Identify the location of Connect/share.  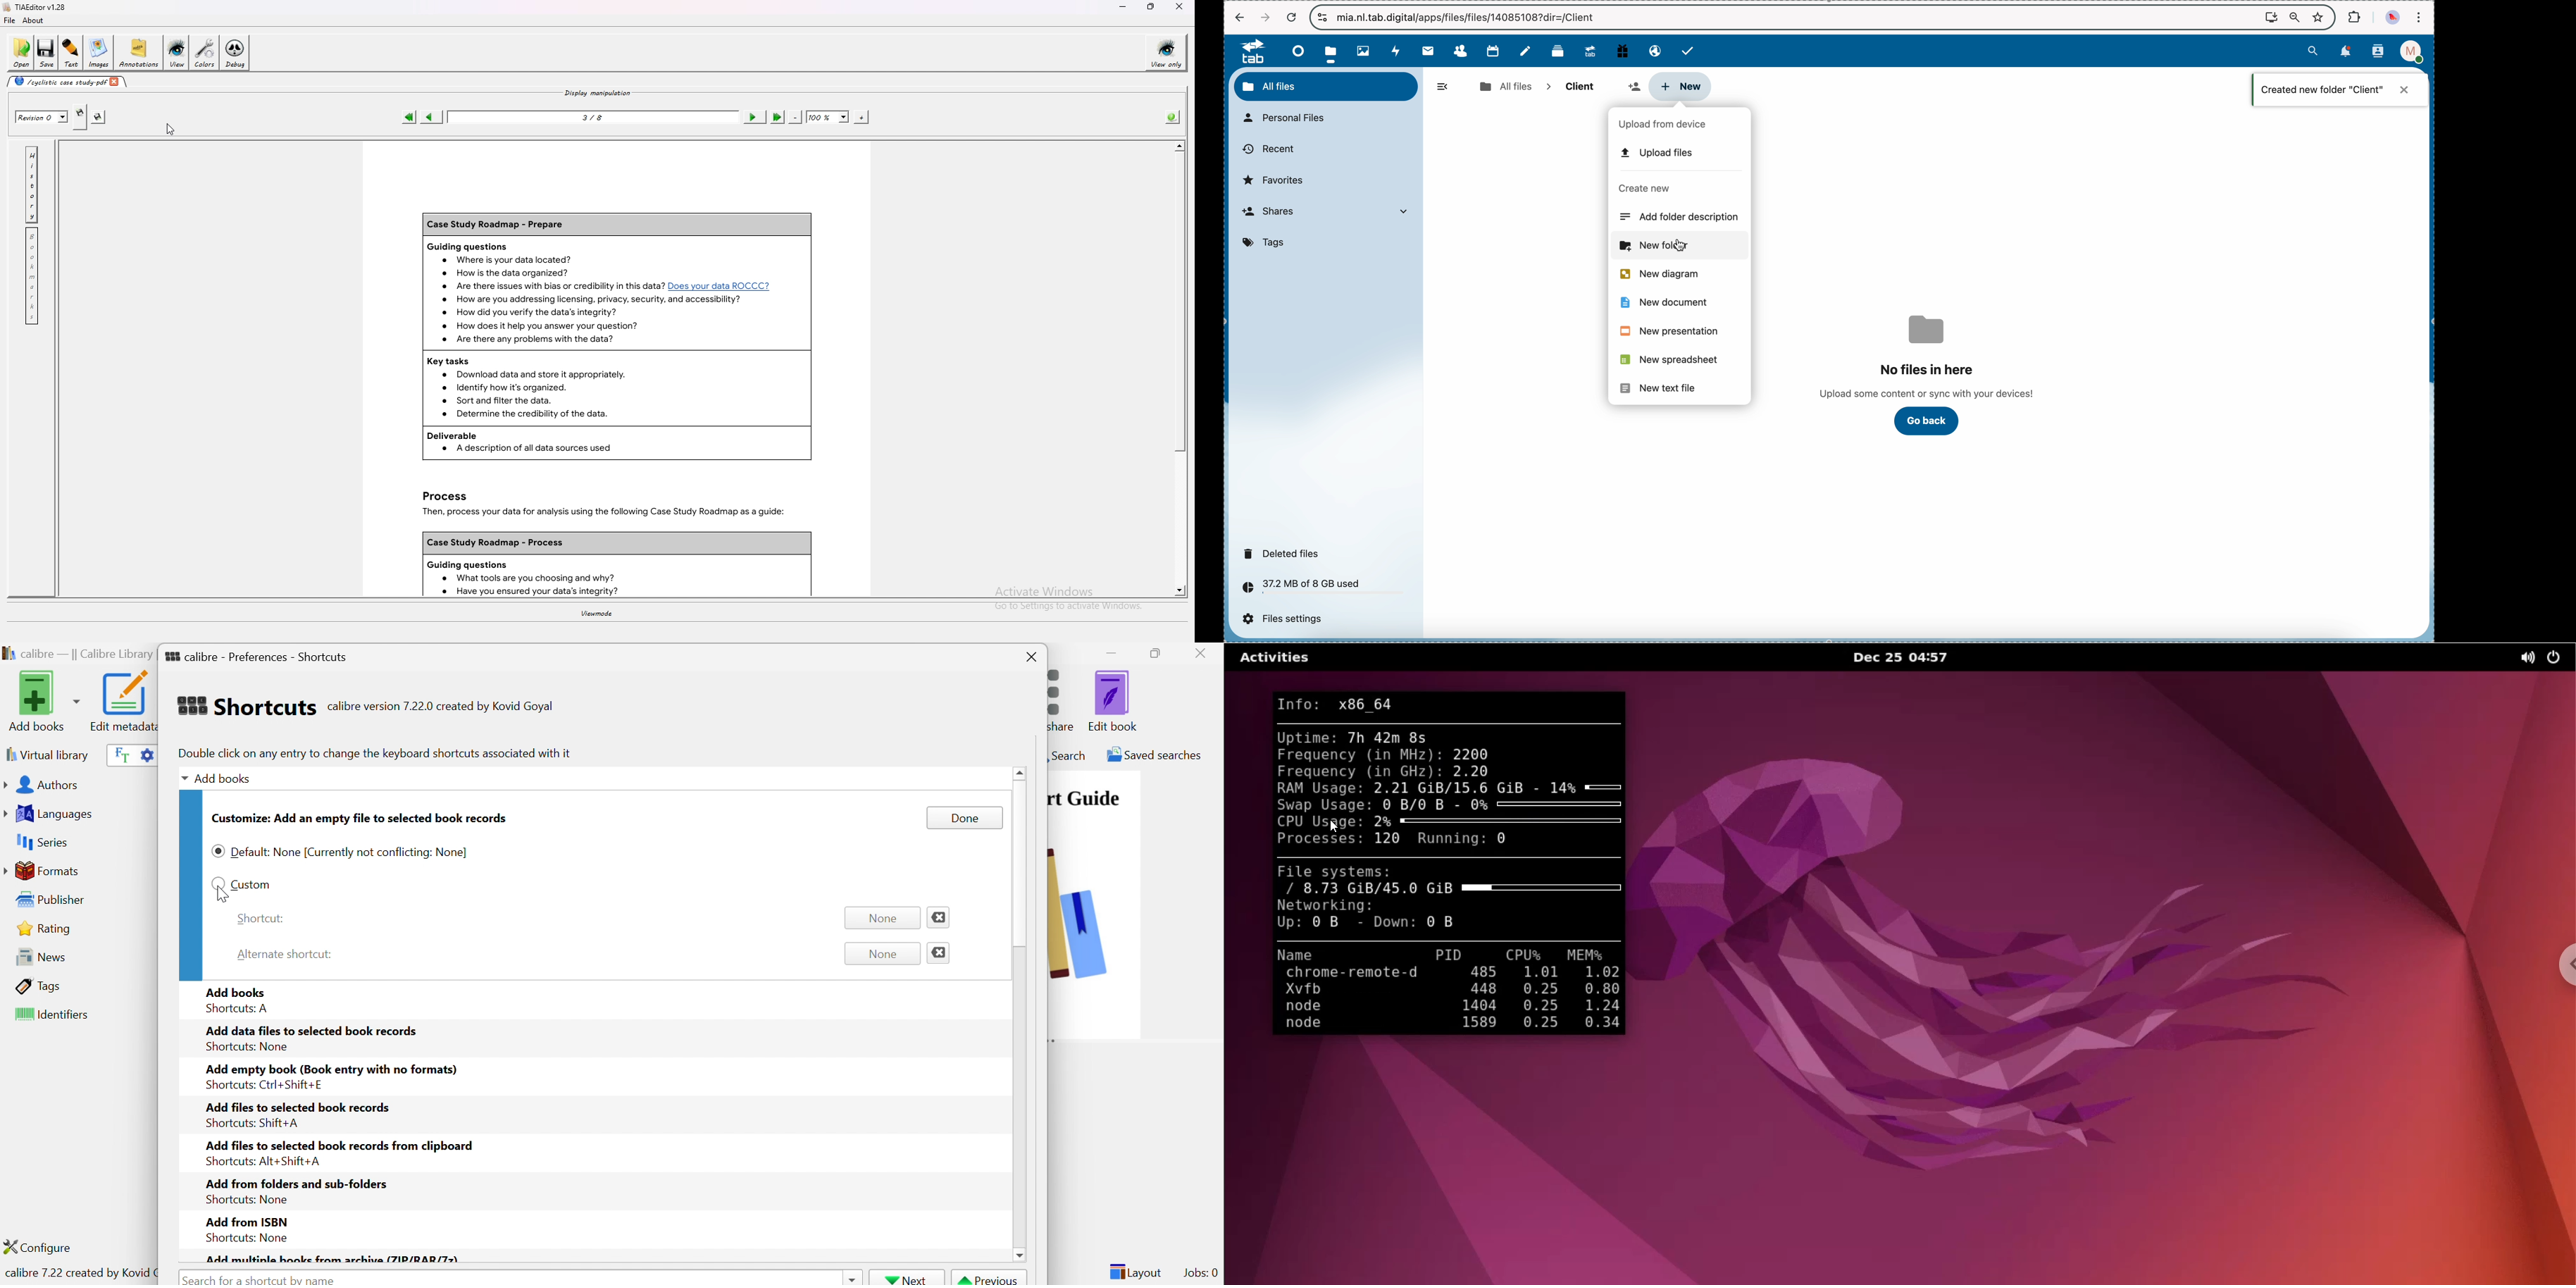
(1065, 697).